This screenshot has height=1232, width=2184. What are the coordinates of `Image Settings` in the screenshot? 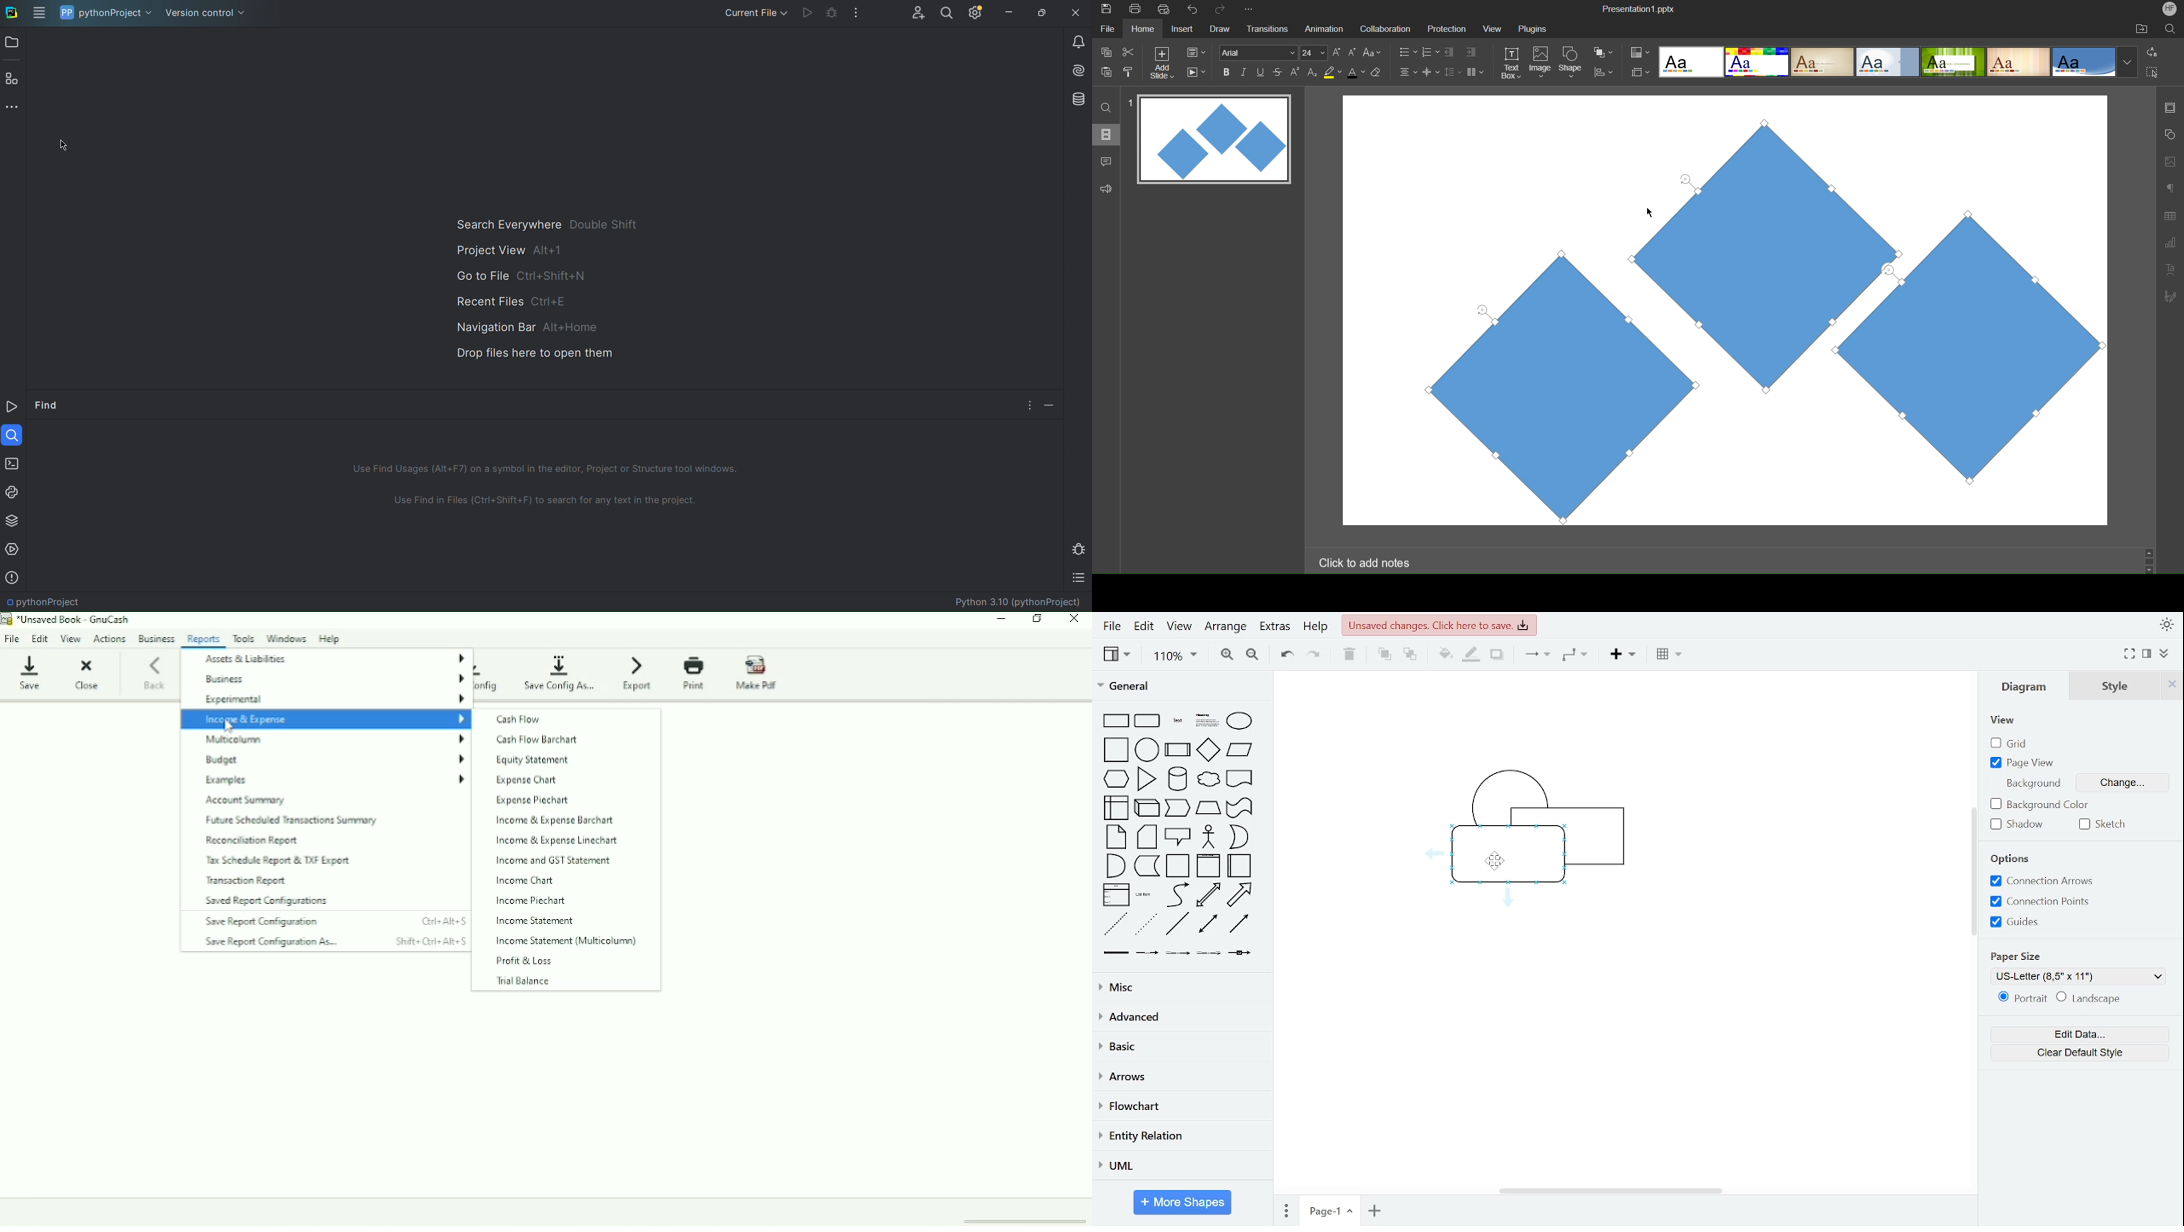 It's located at (2168, 162).